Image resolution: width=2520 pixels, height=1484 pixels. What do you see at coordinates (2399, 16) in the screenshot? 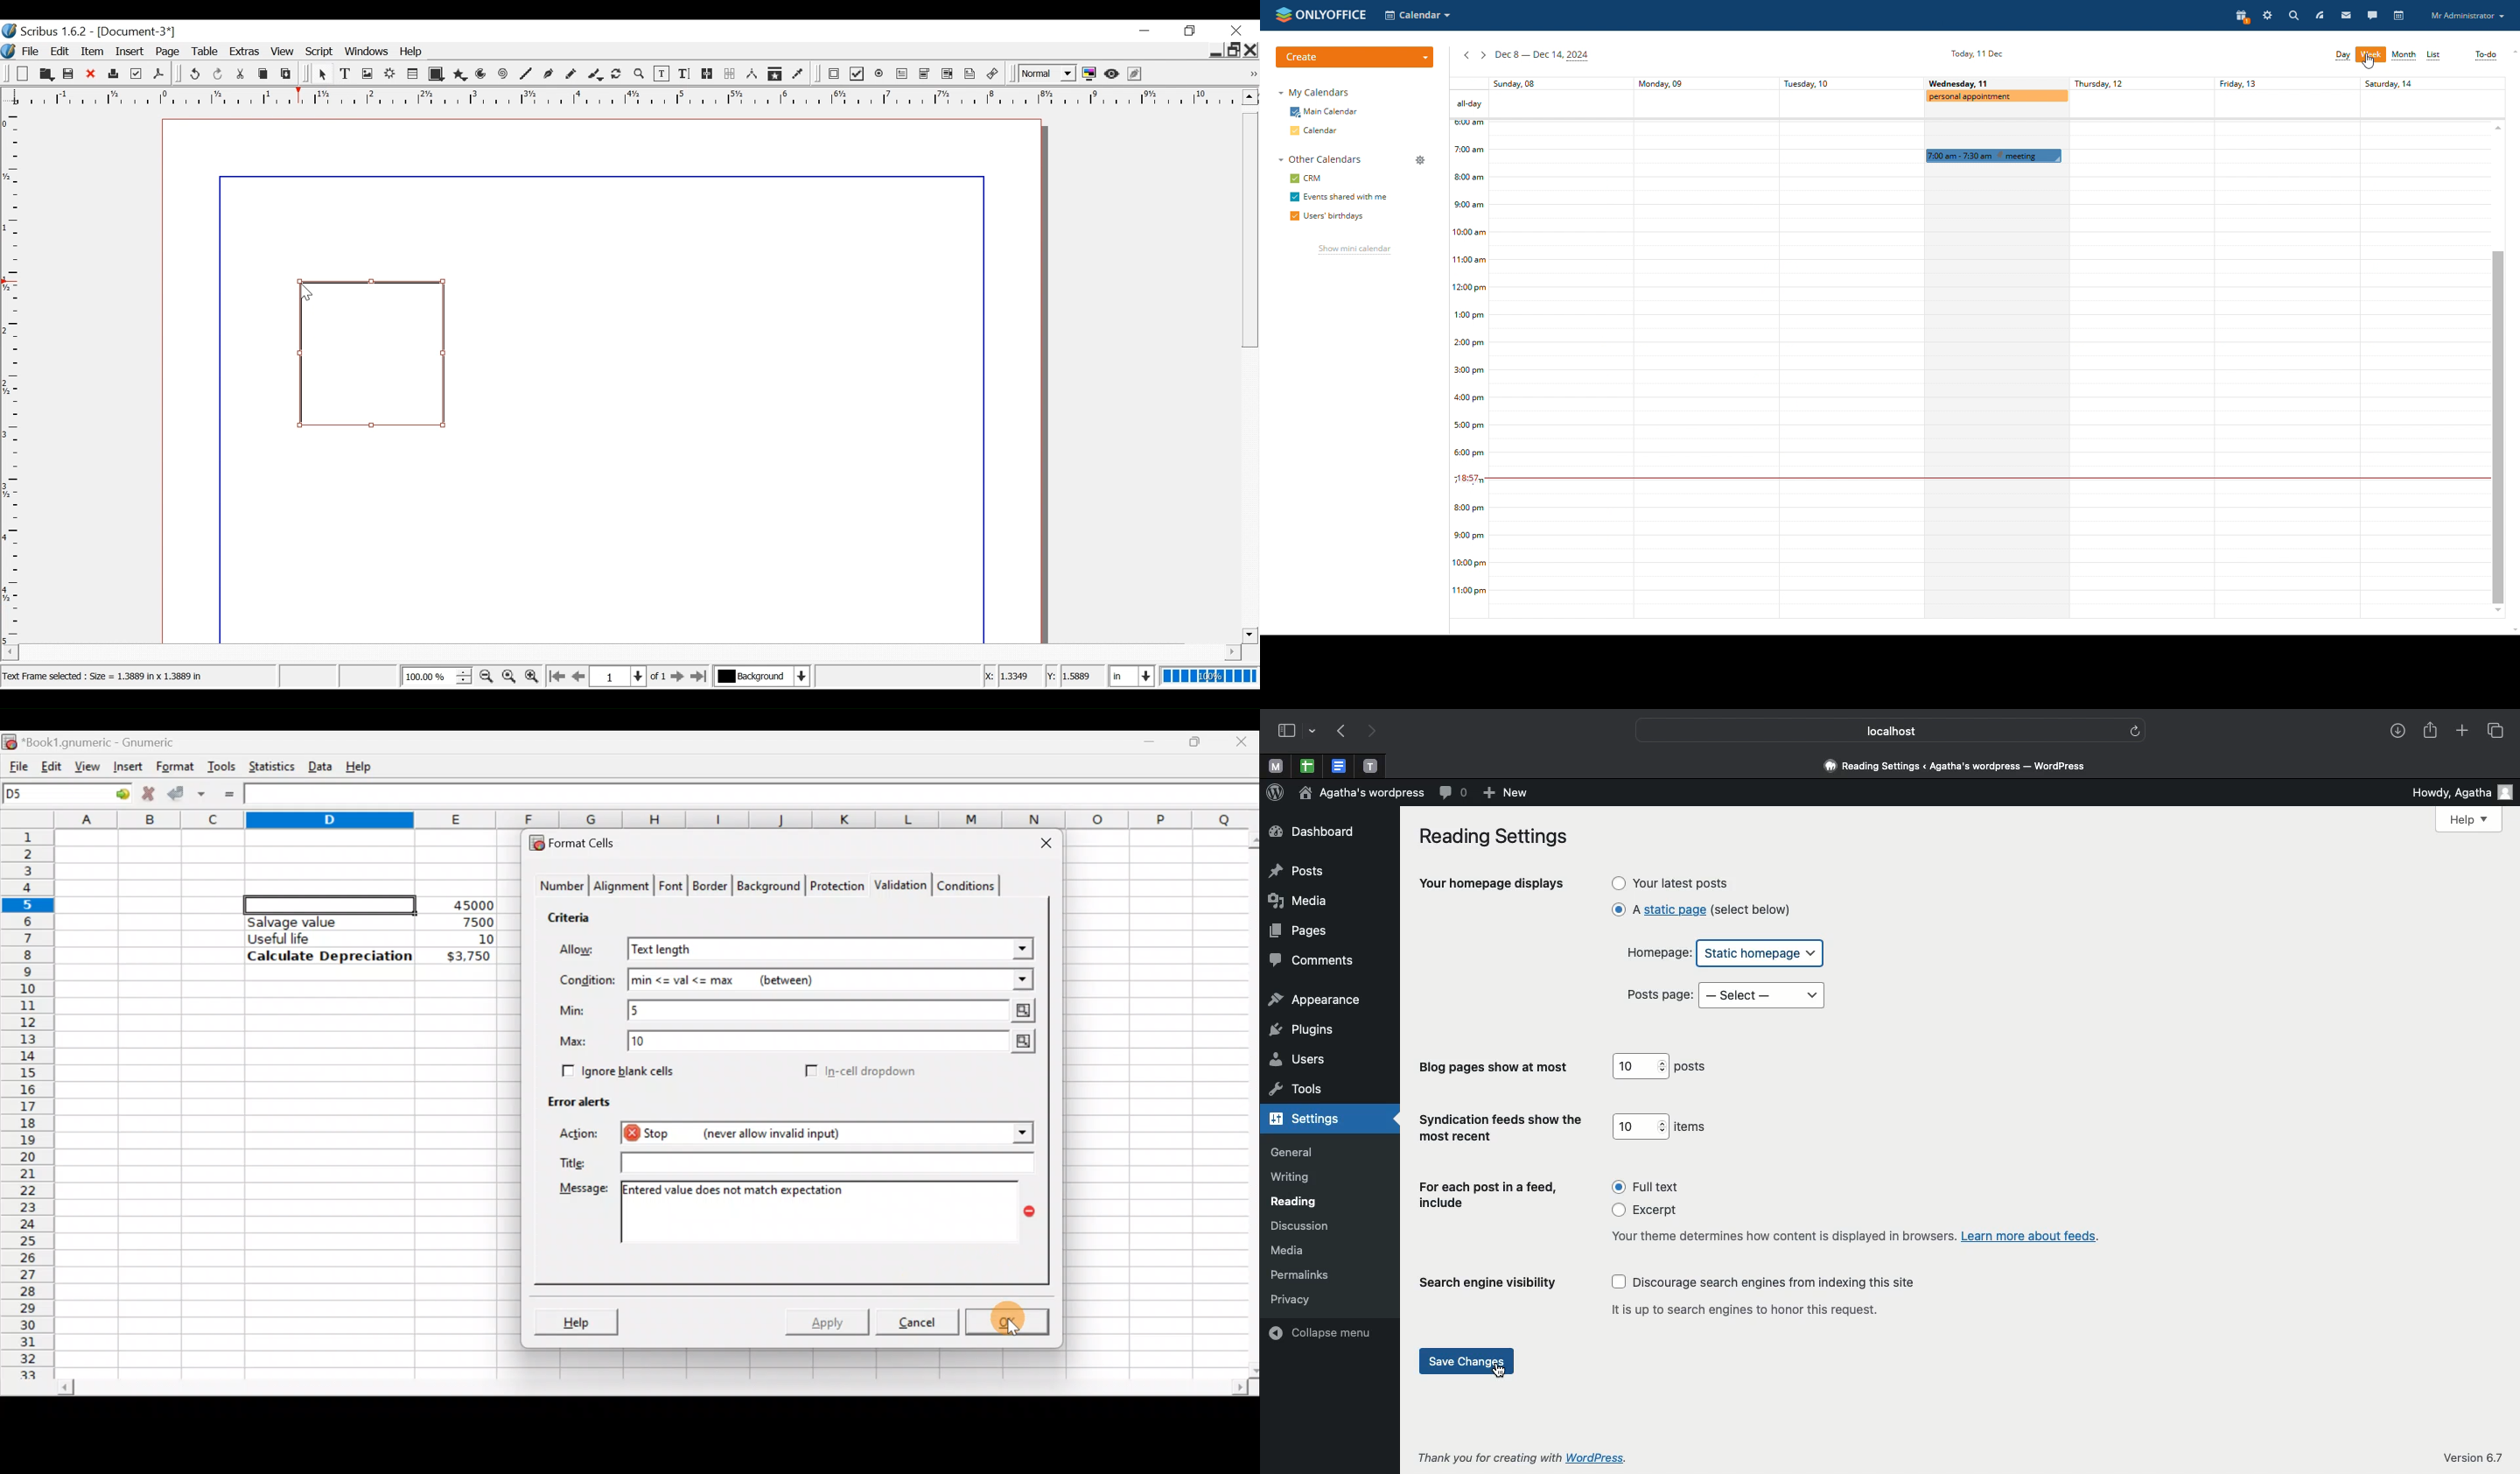
I see `calendar` at bounding box center [2399, 16].